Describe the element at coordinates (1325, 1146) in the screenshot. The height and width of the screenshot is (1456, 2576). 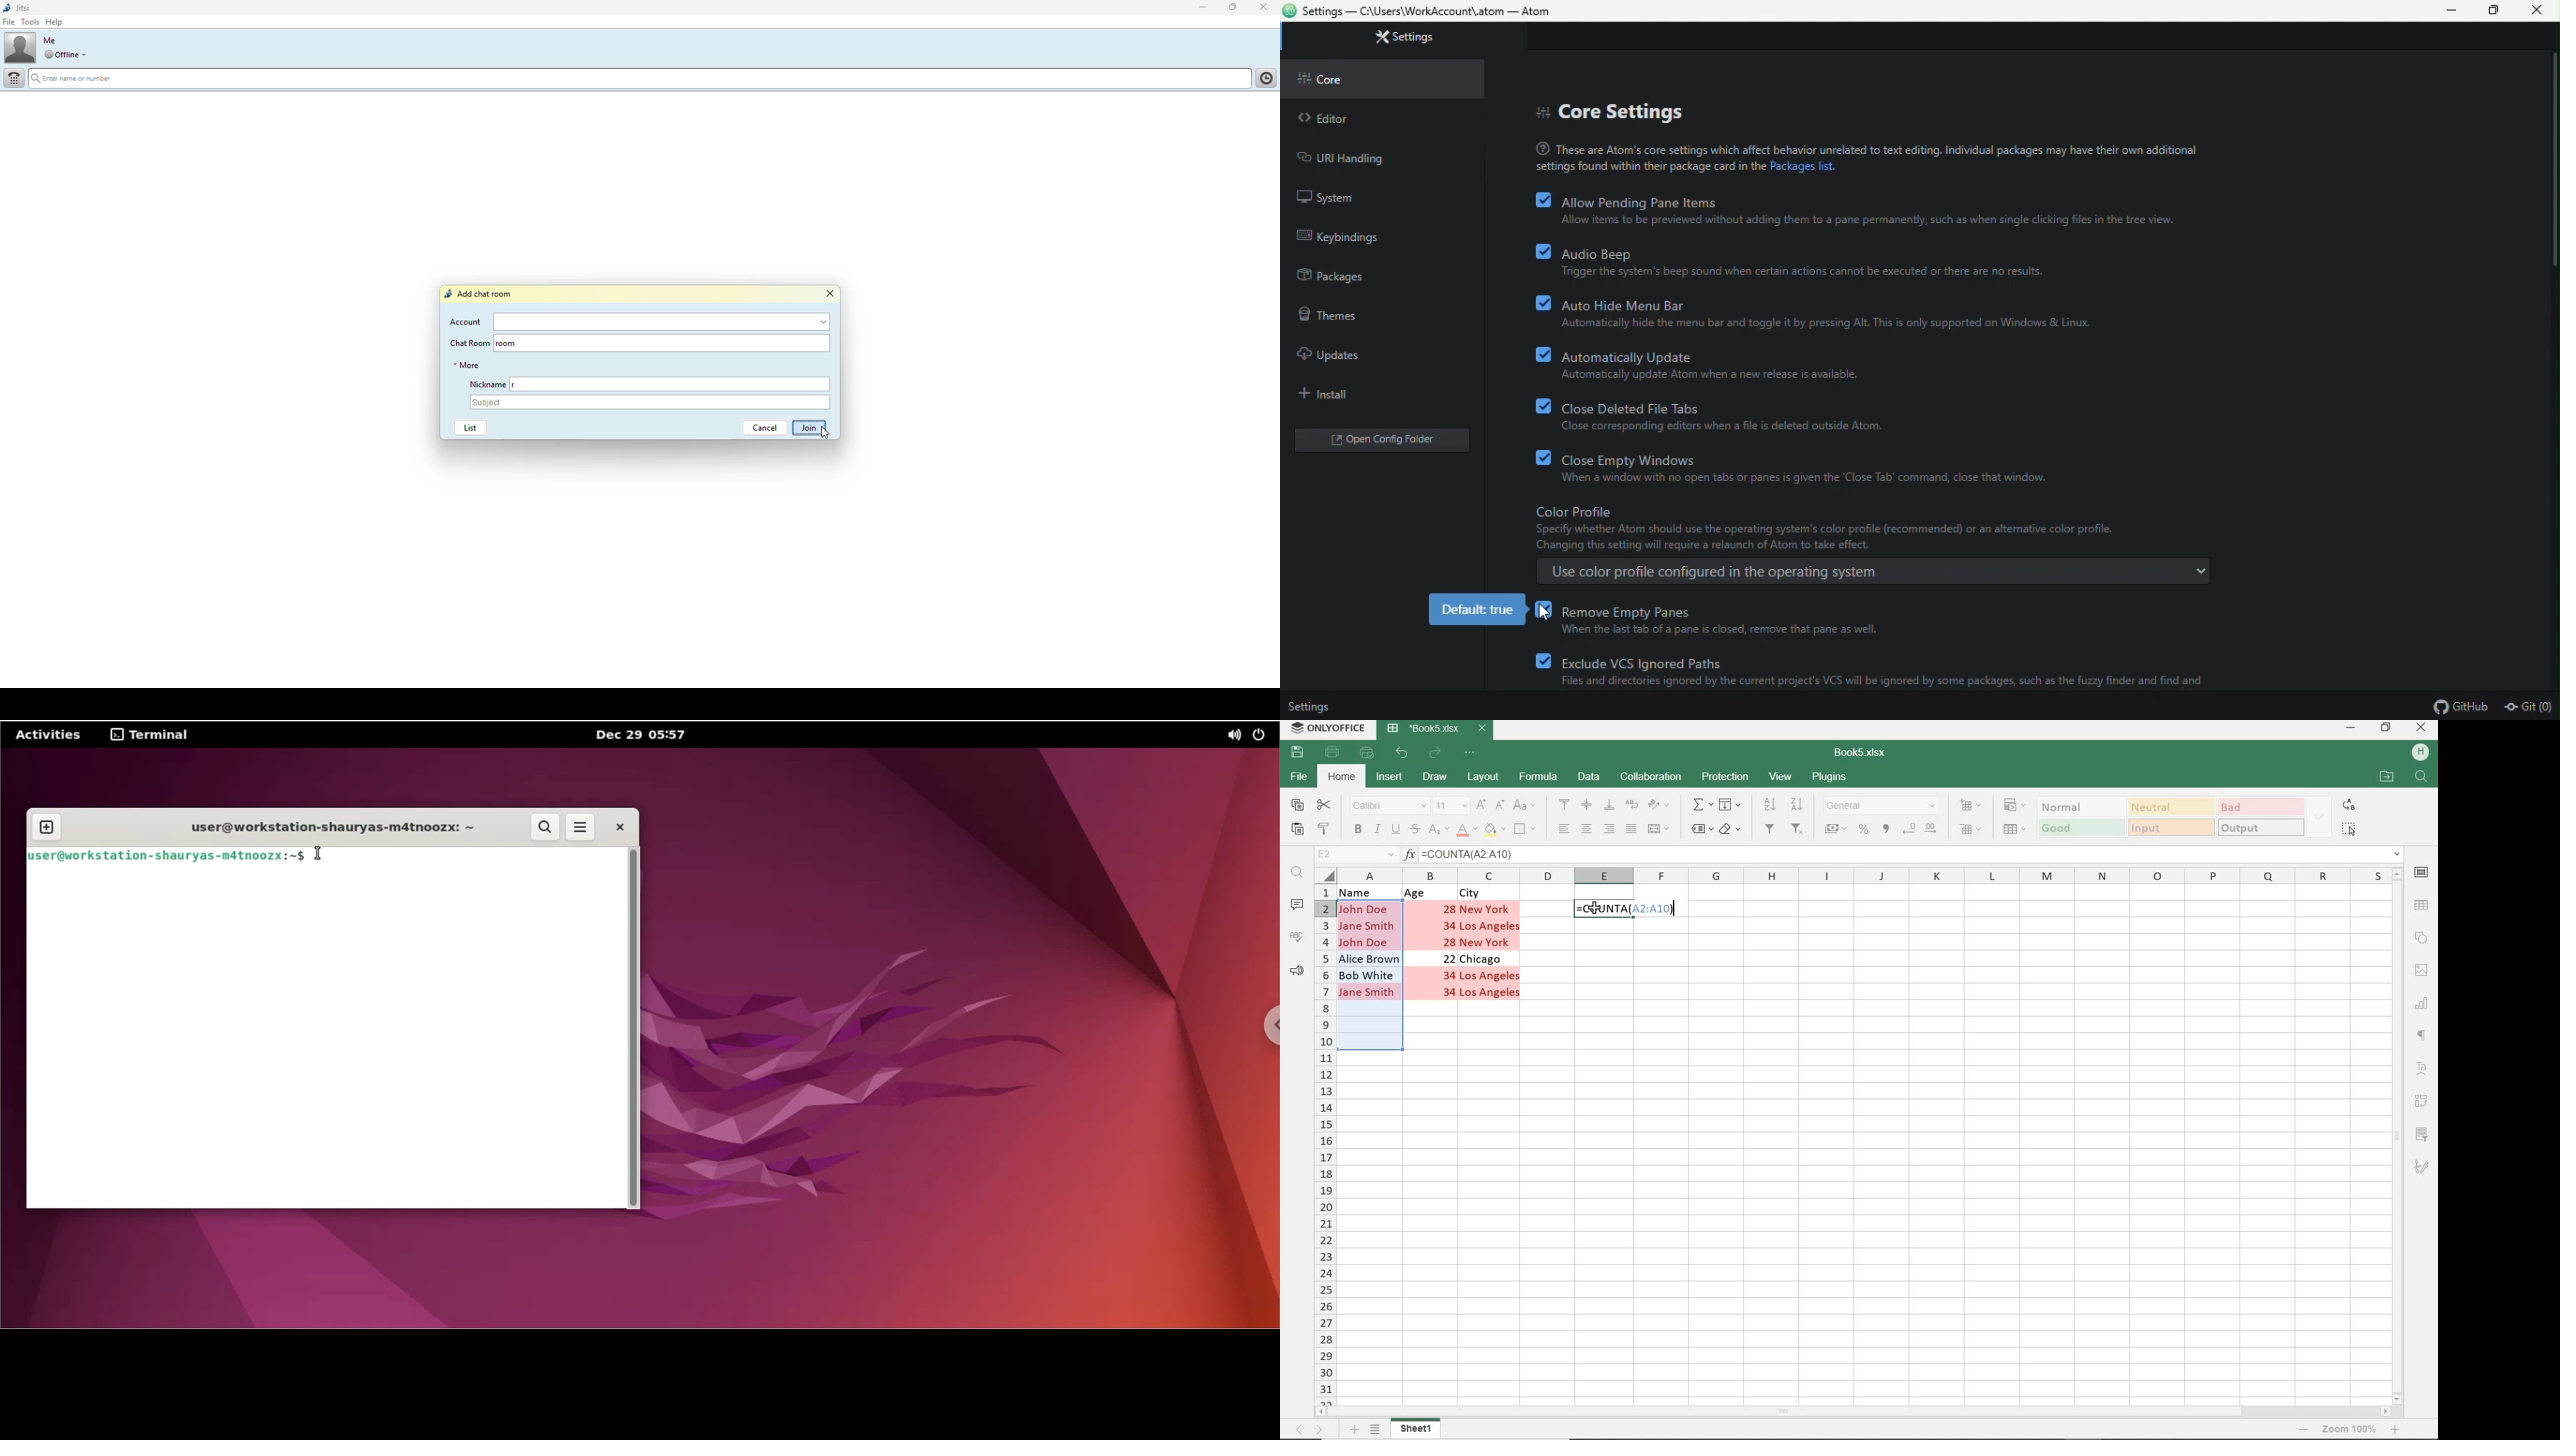
I see `ROWS` at that location.